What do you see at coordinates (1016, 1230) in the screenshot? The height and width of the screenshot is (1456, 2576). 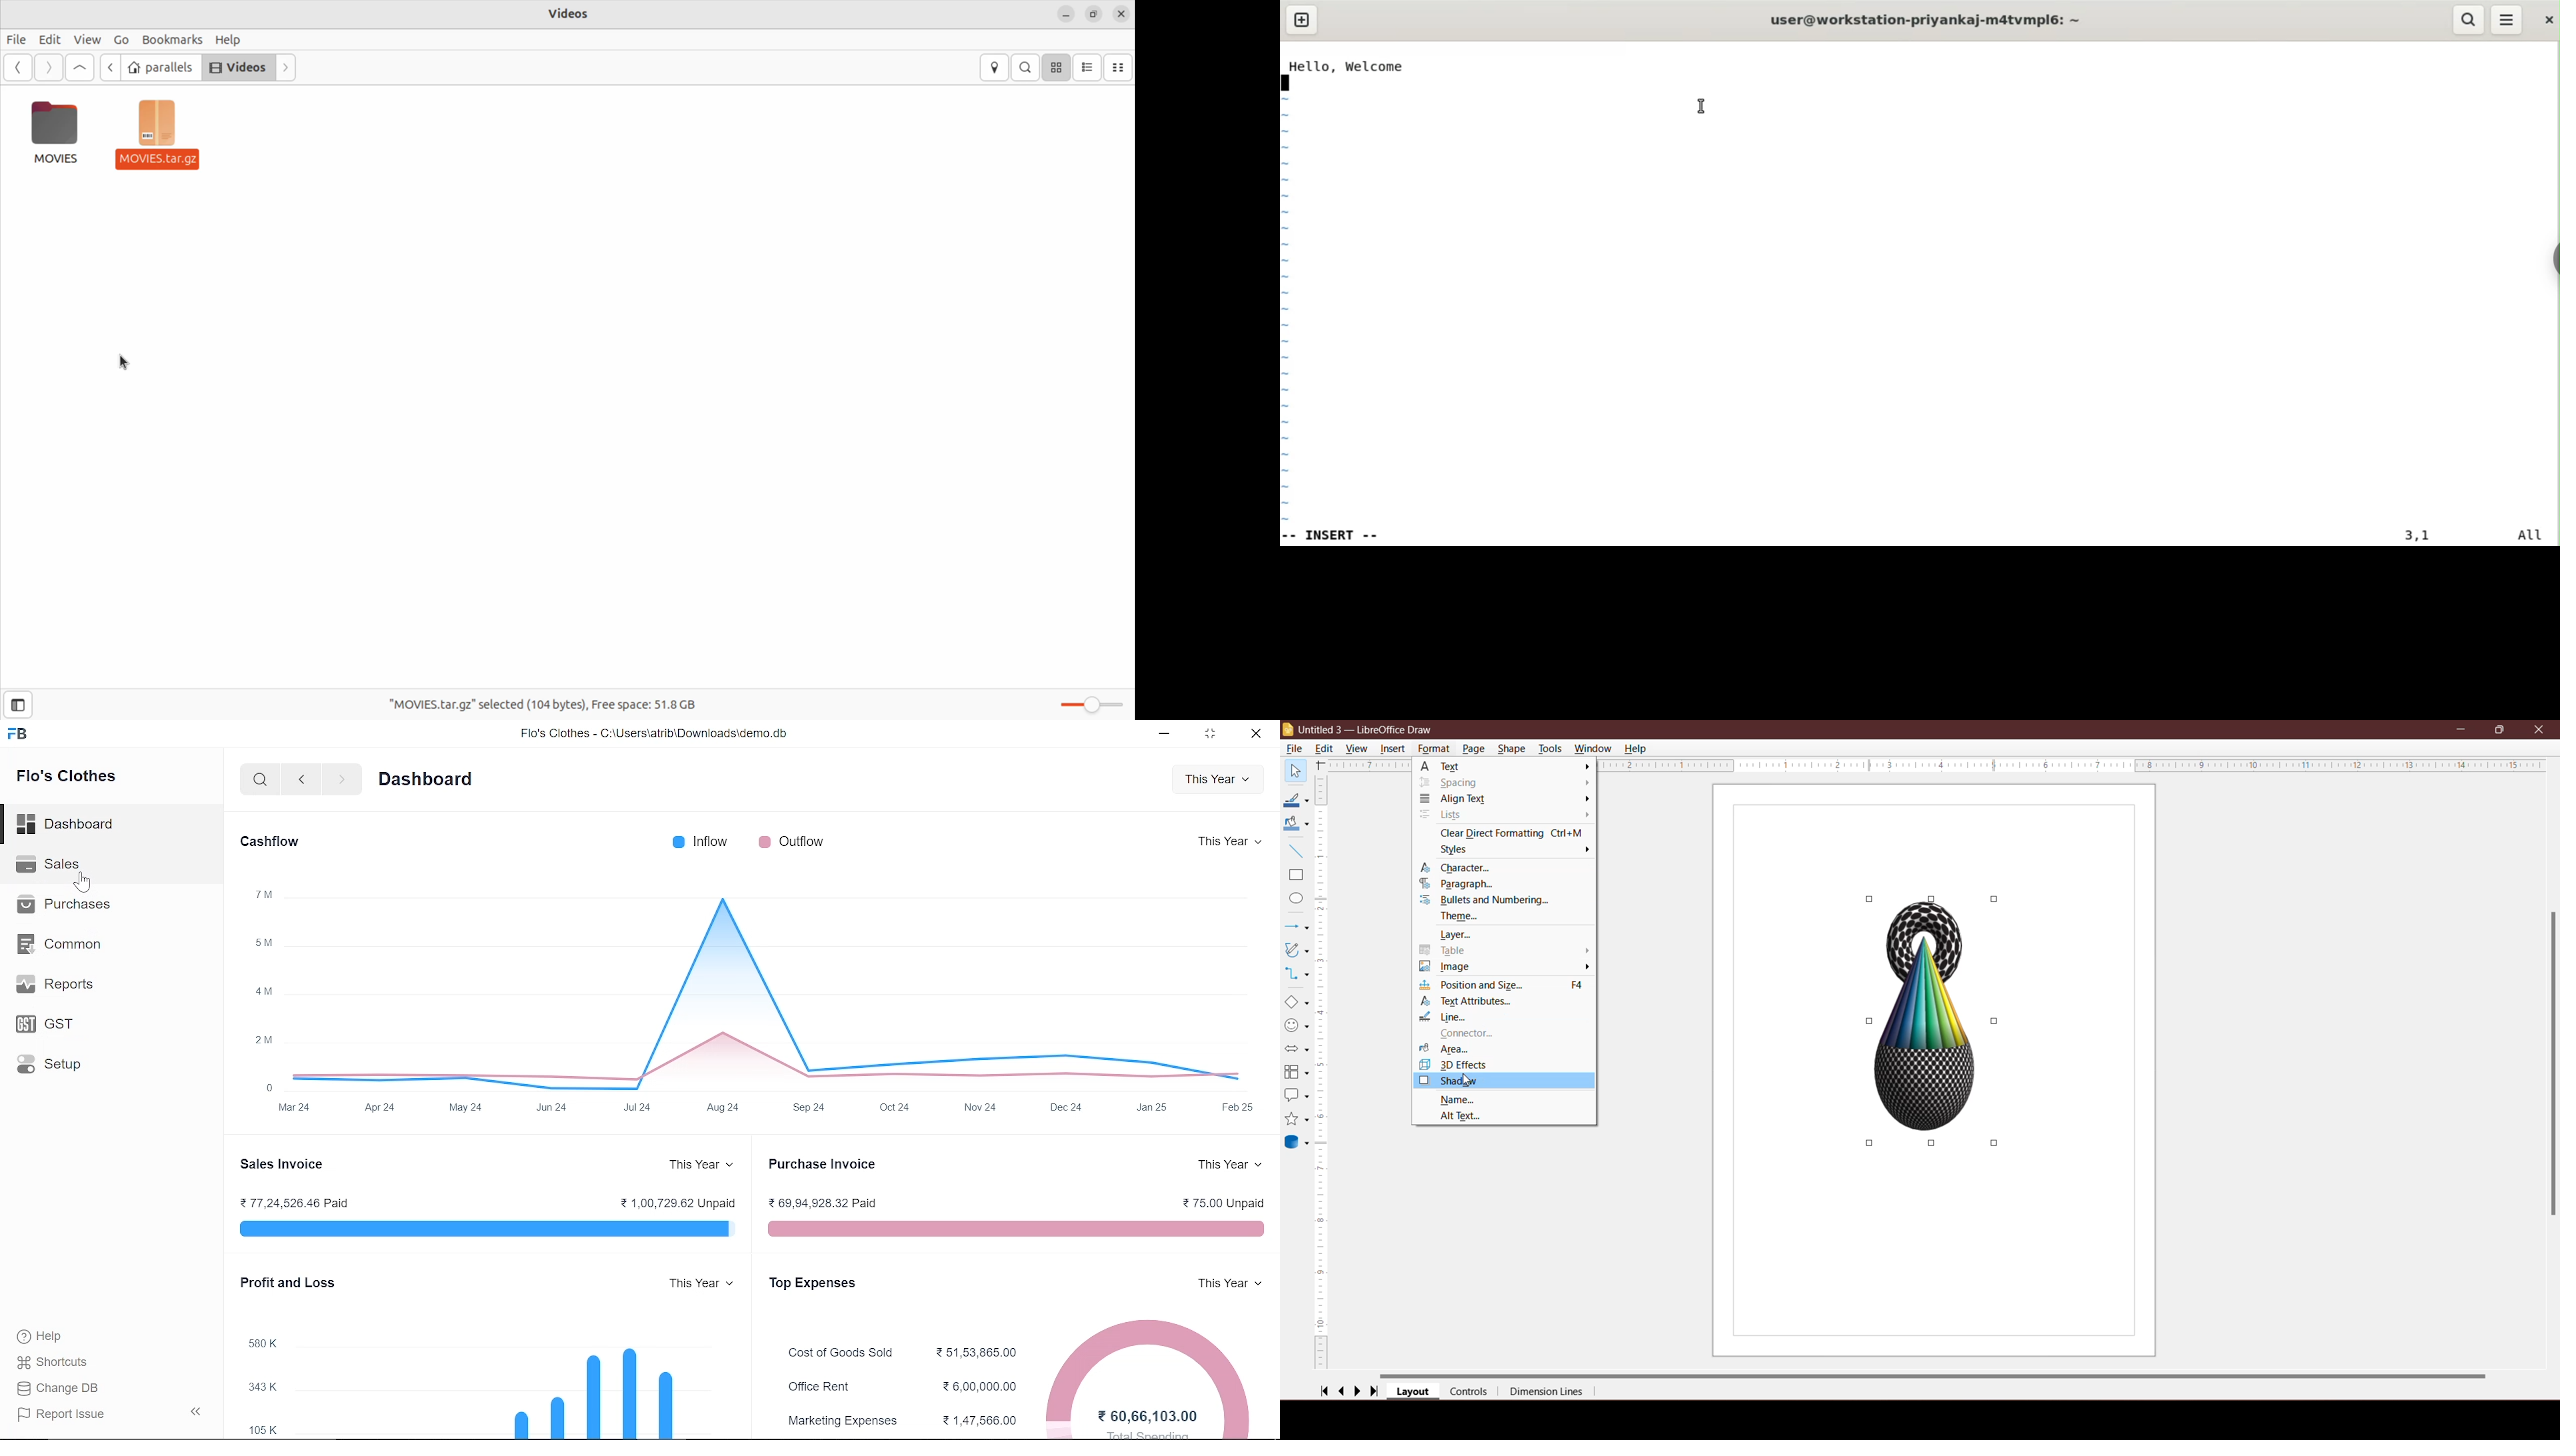 I see `red line` at bounding box center [1016, 1230].